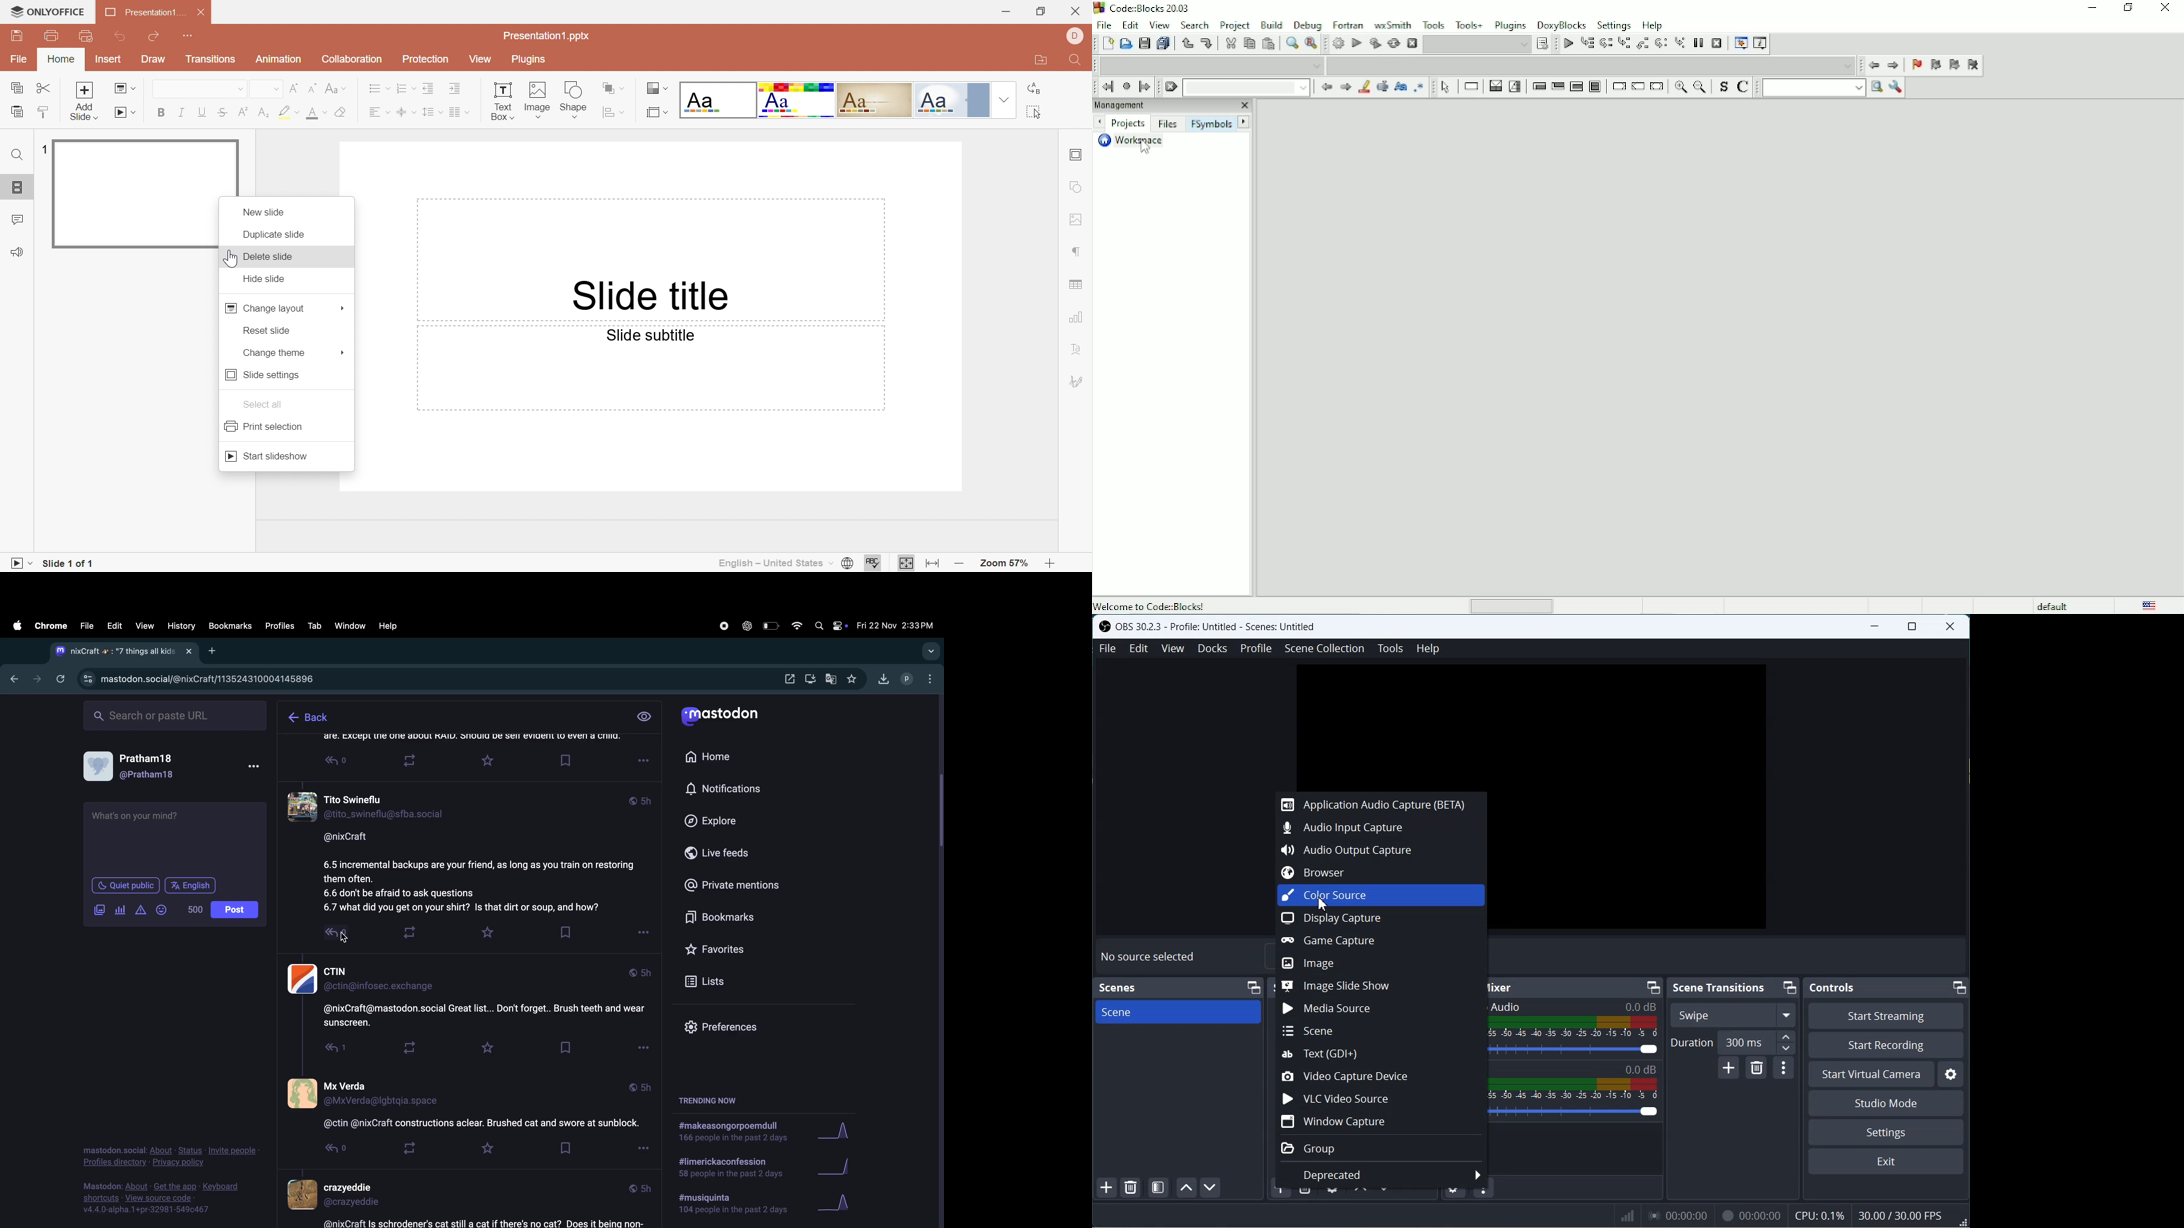  Describe the element at coordinates (144, 626) in the screenshot. I see `view` at that location.